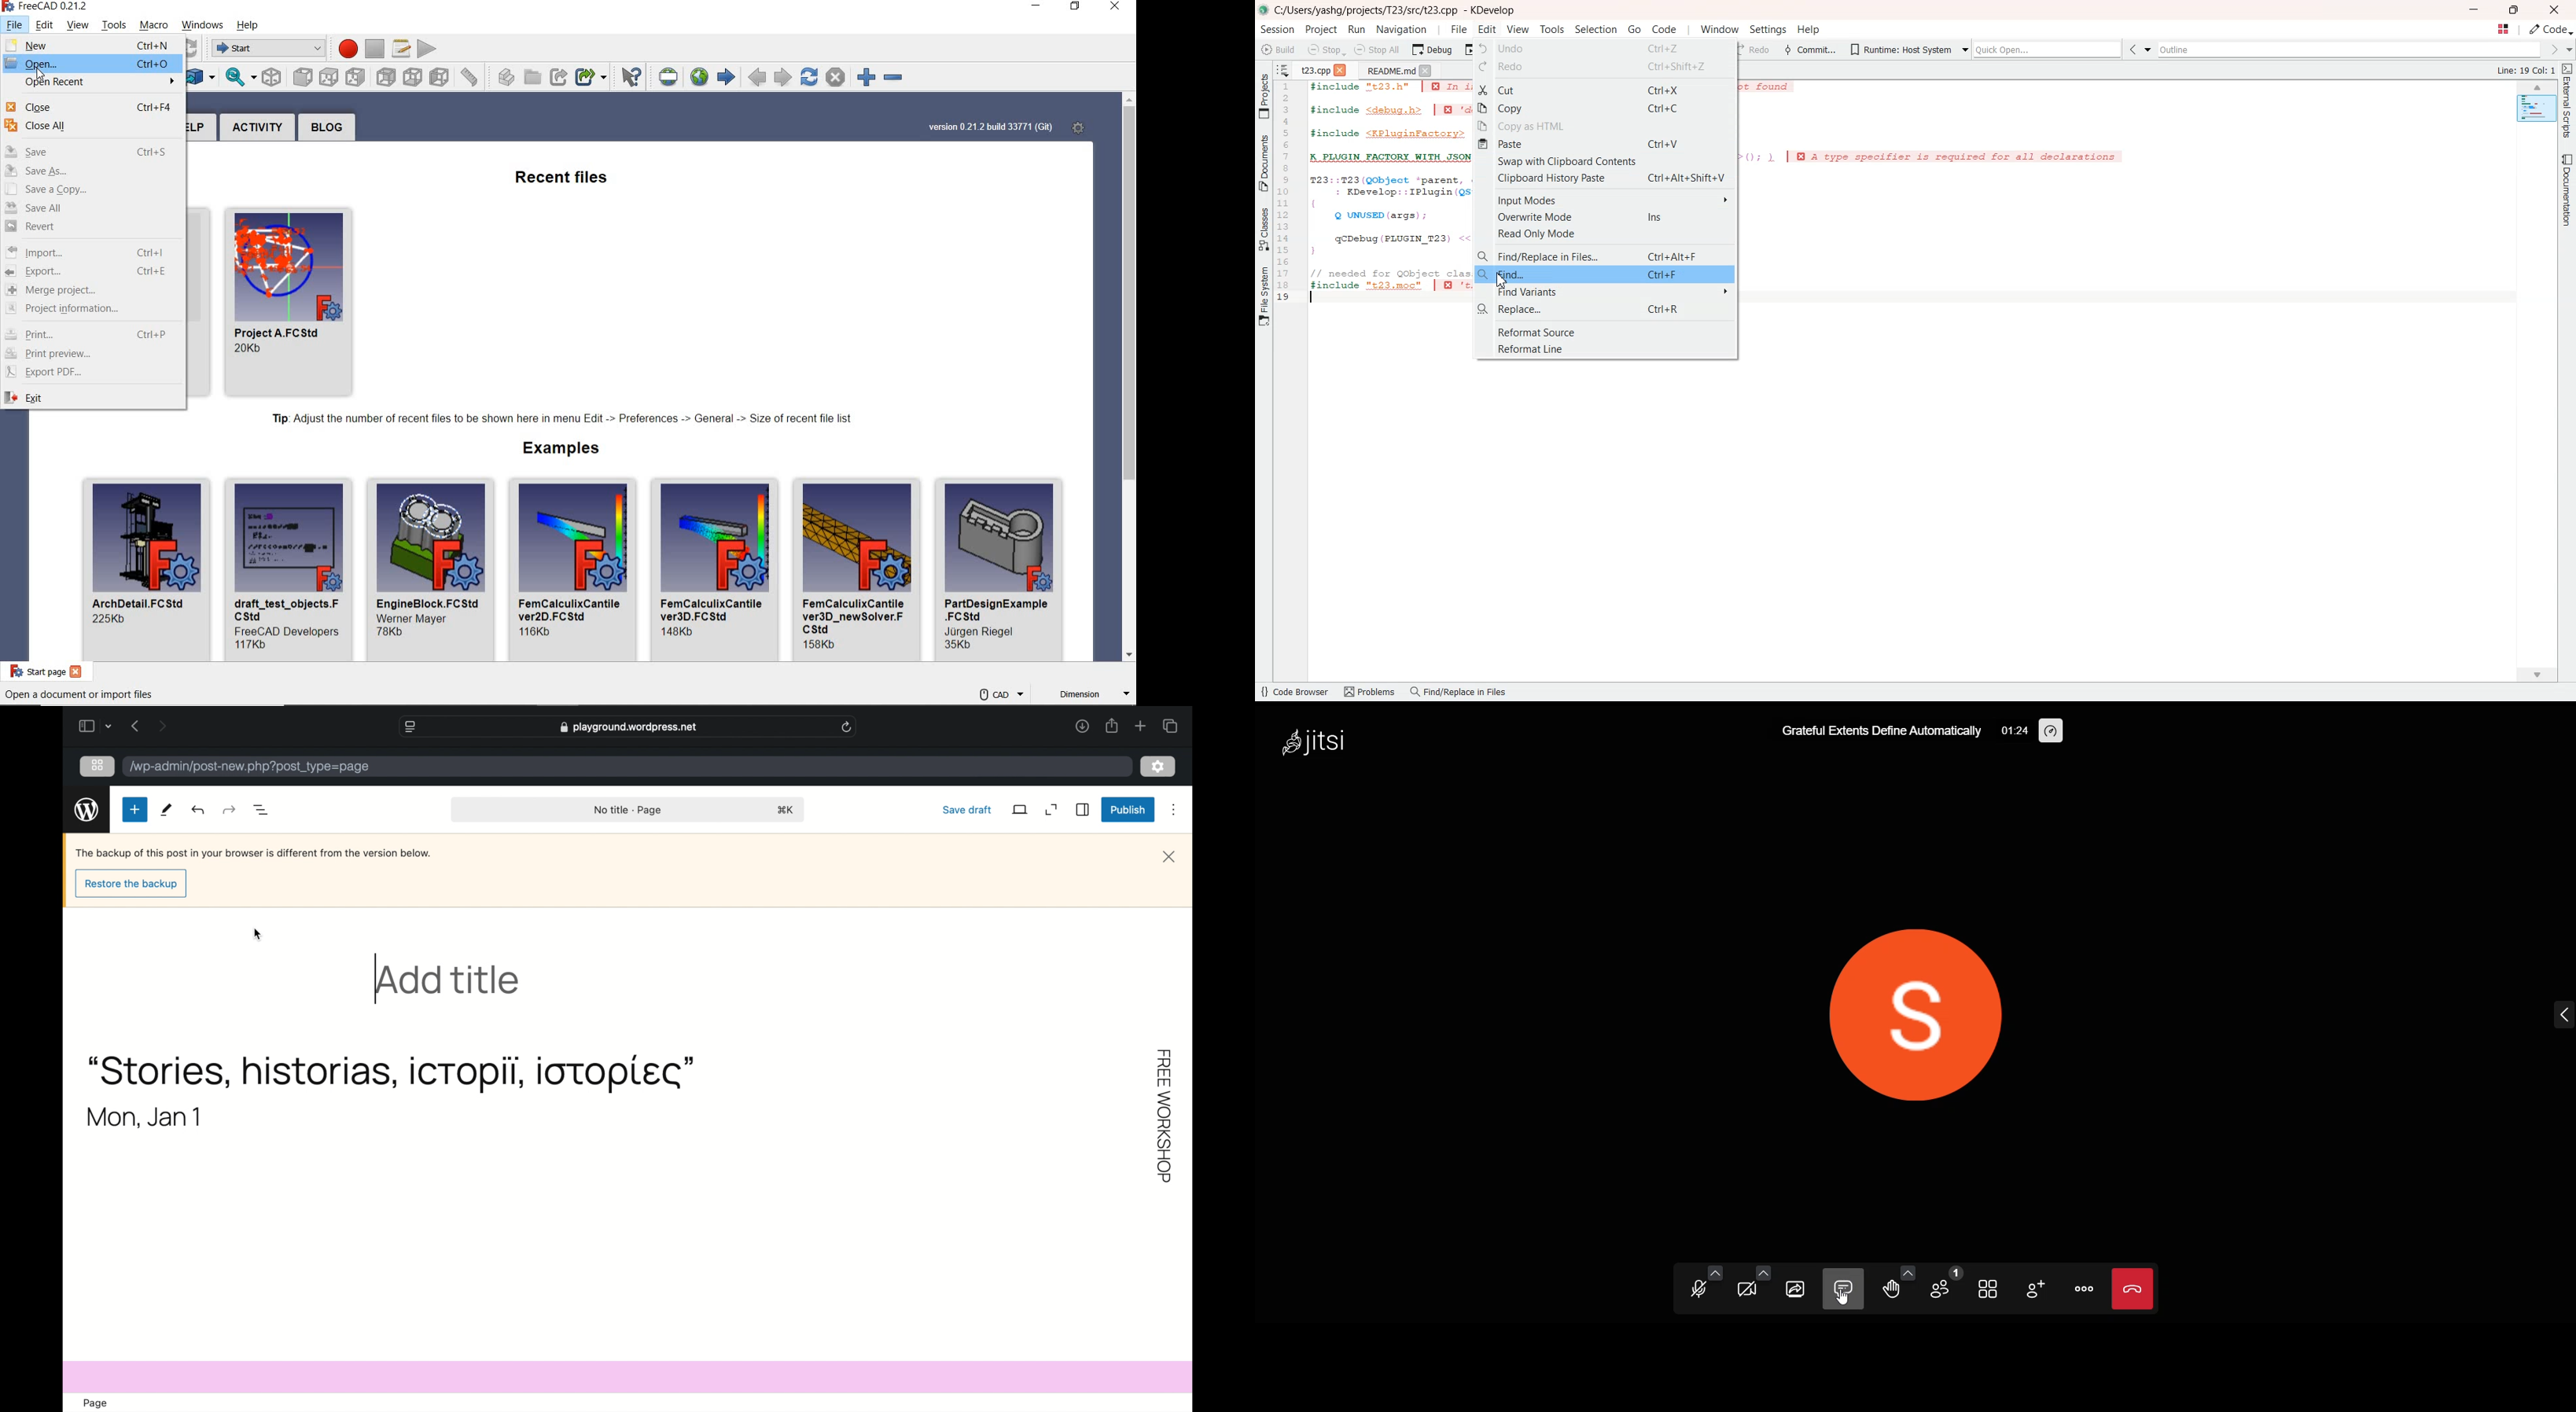 The height and width of the screenshot is (1428, 2576). What do you see at coordinates (758, 78) in the screenshot?
I see `PREVIOUS PAGE` at bounding box center [758, 78].